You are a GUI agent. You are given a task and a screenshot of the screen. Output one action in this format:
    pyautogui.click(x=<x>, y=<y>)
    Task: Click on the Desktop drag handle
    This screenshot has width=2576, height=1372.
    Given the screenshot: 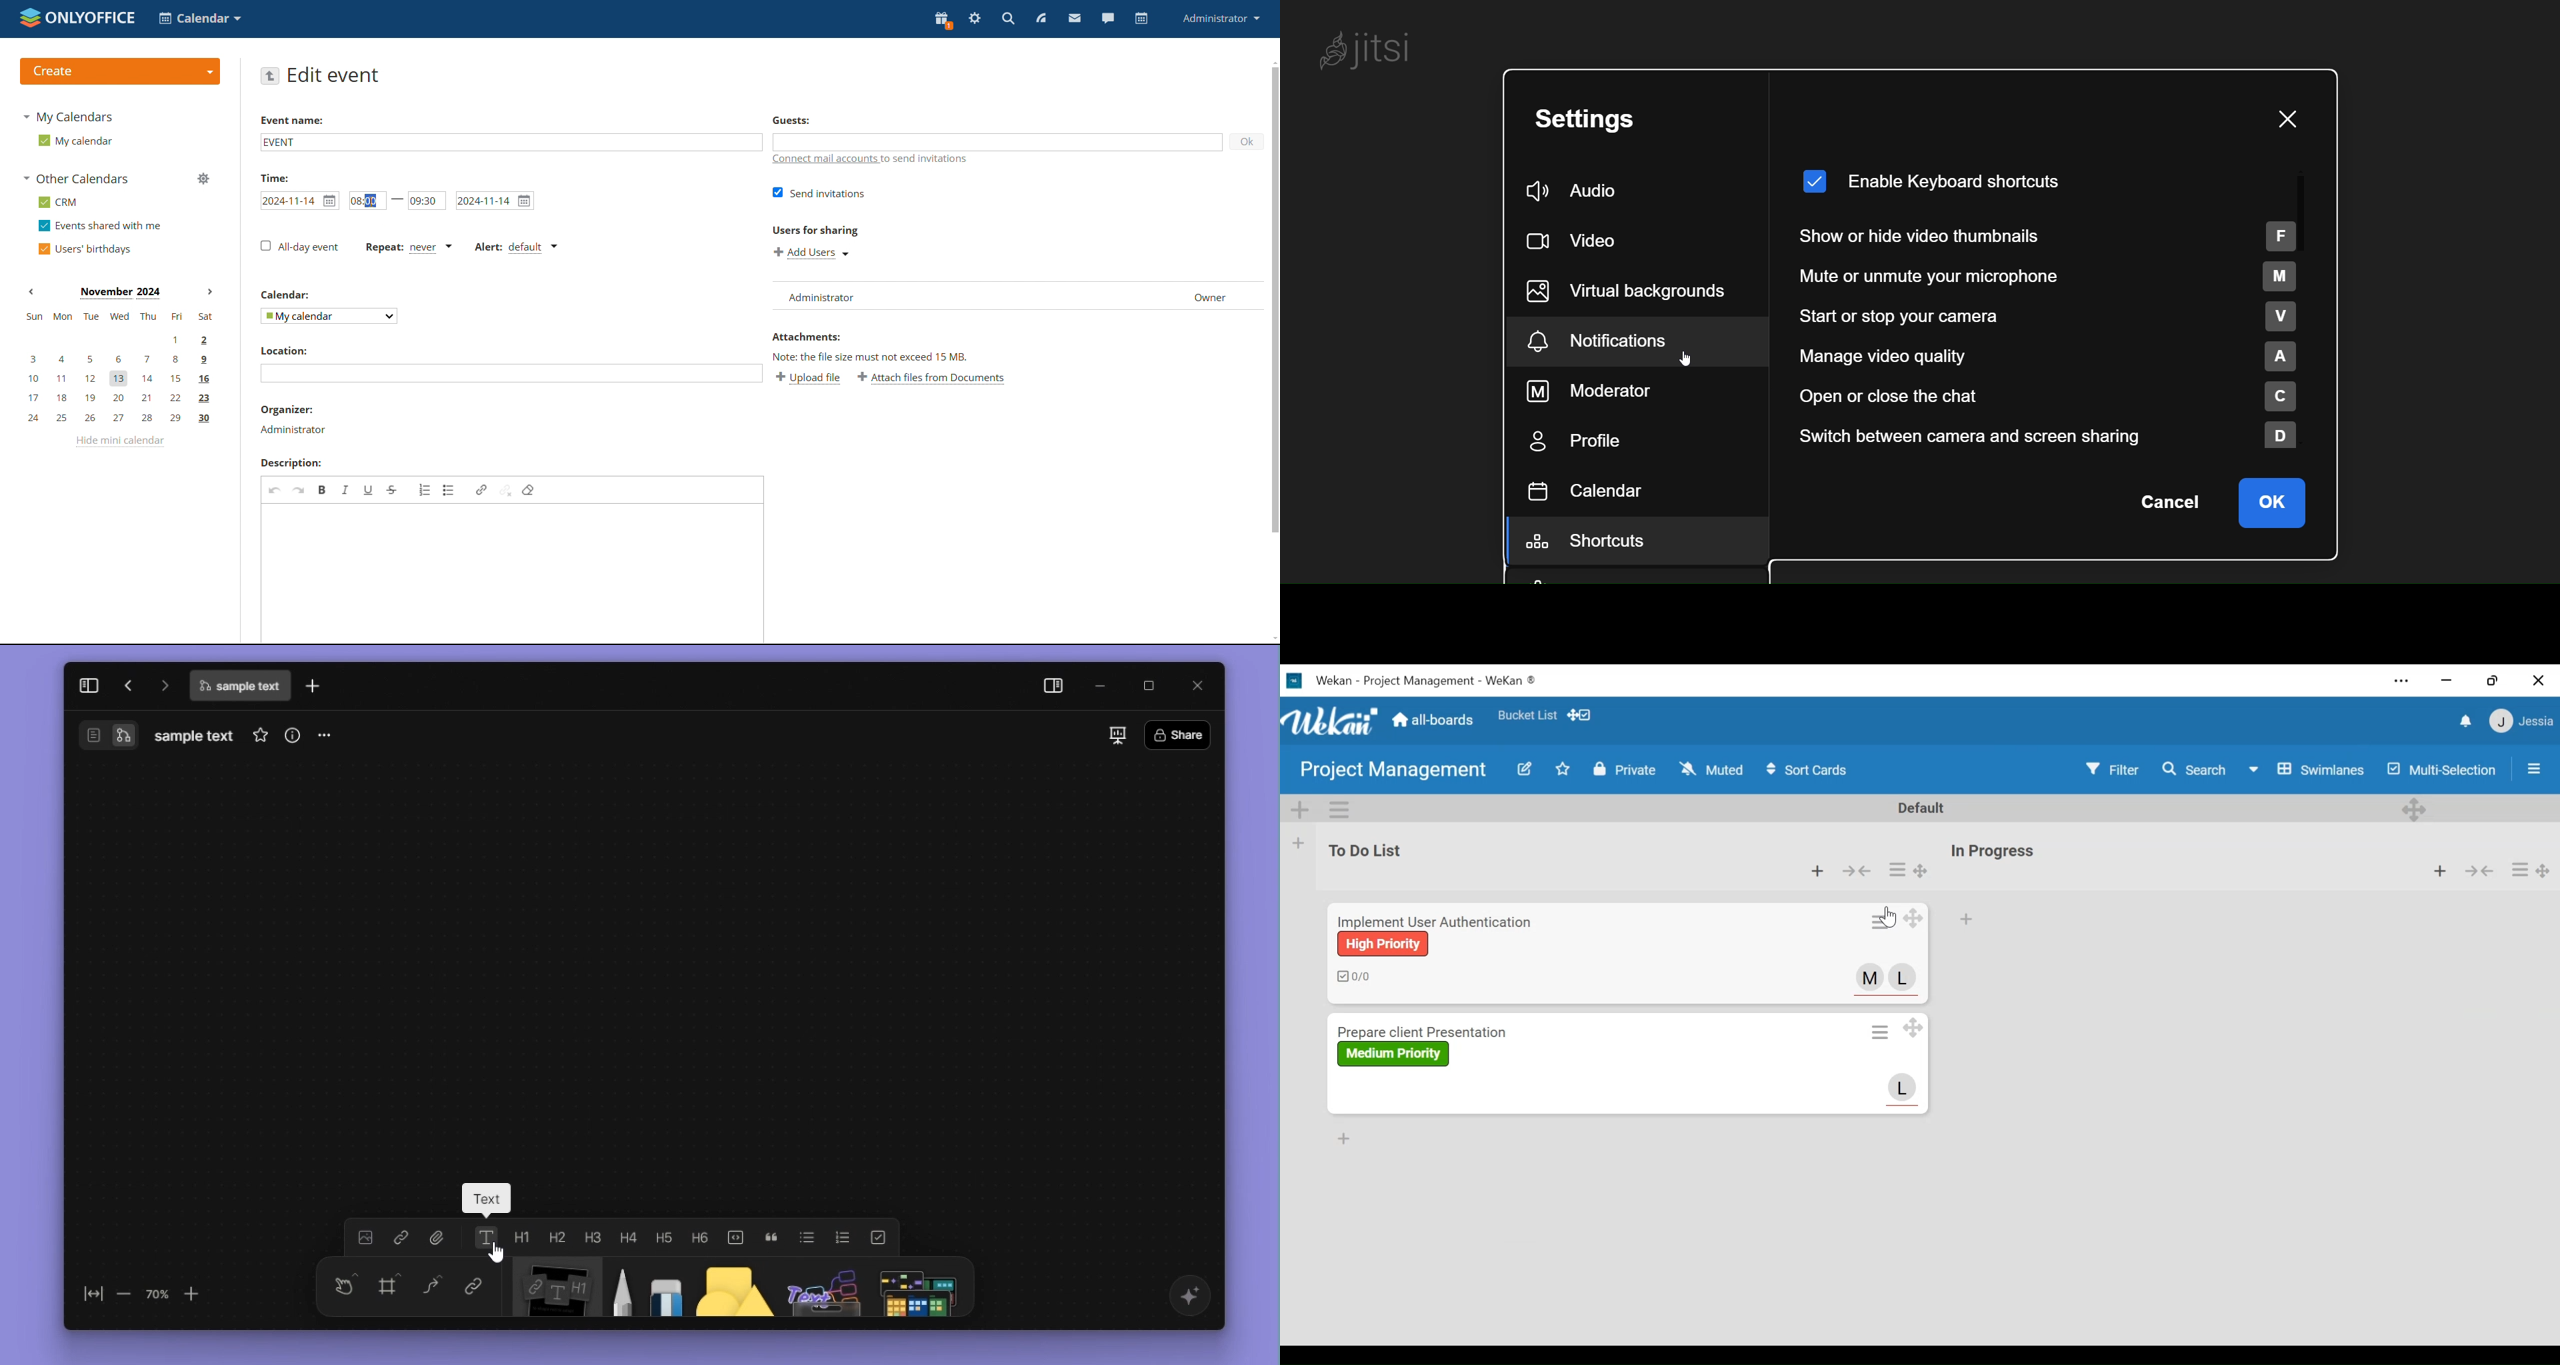 What is the action you would take?
    pyautogui.click(x=1919, y=870)
    